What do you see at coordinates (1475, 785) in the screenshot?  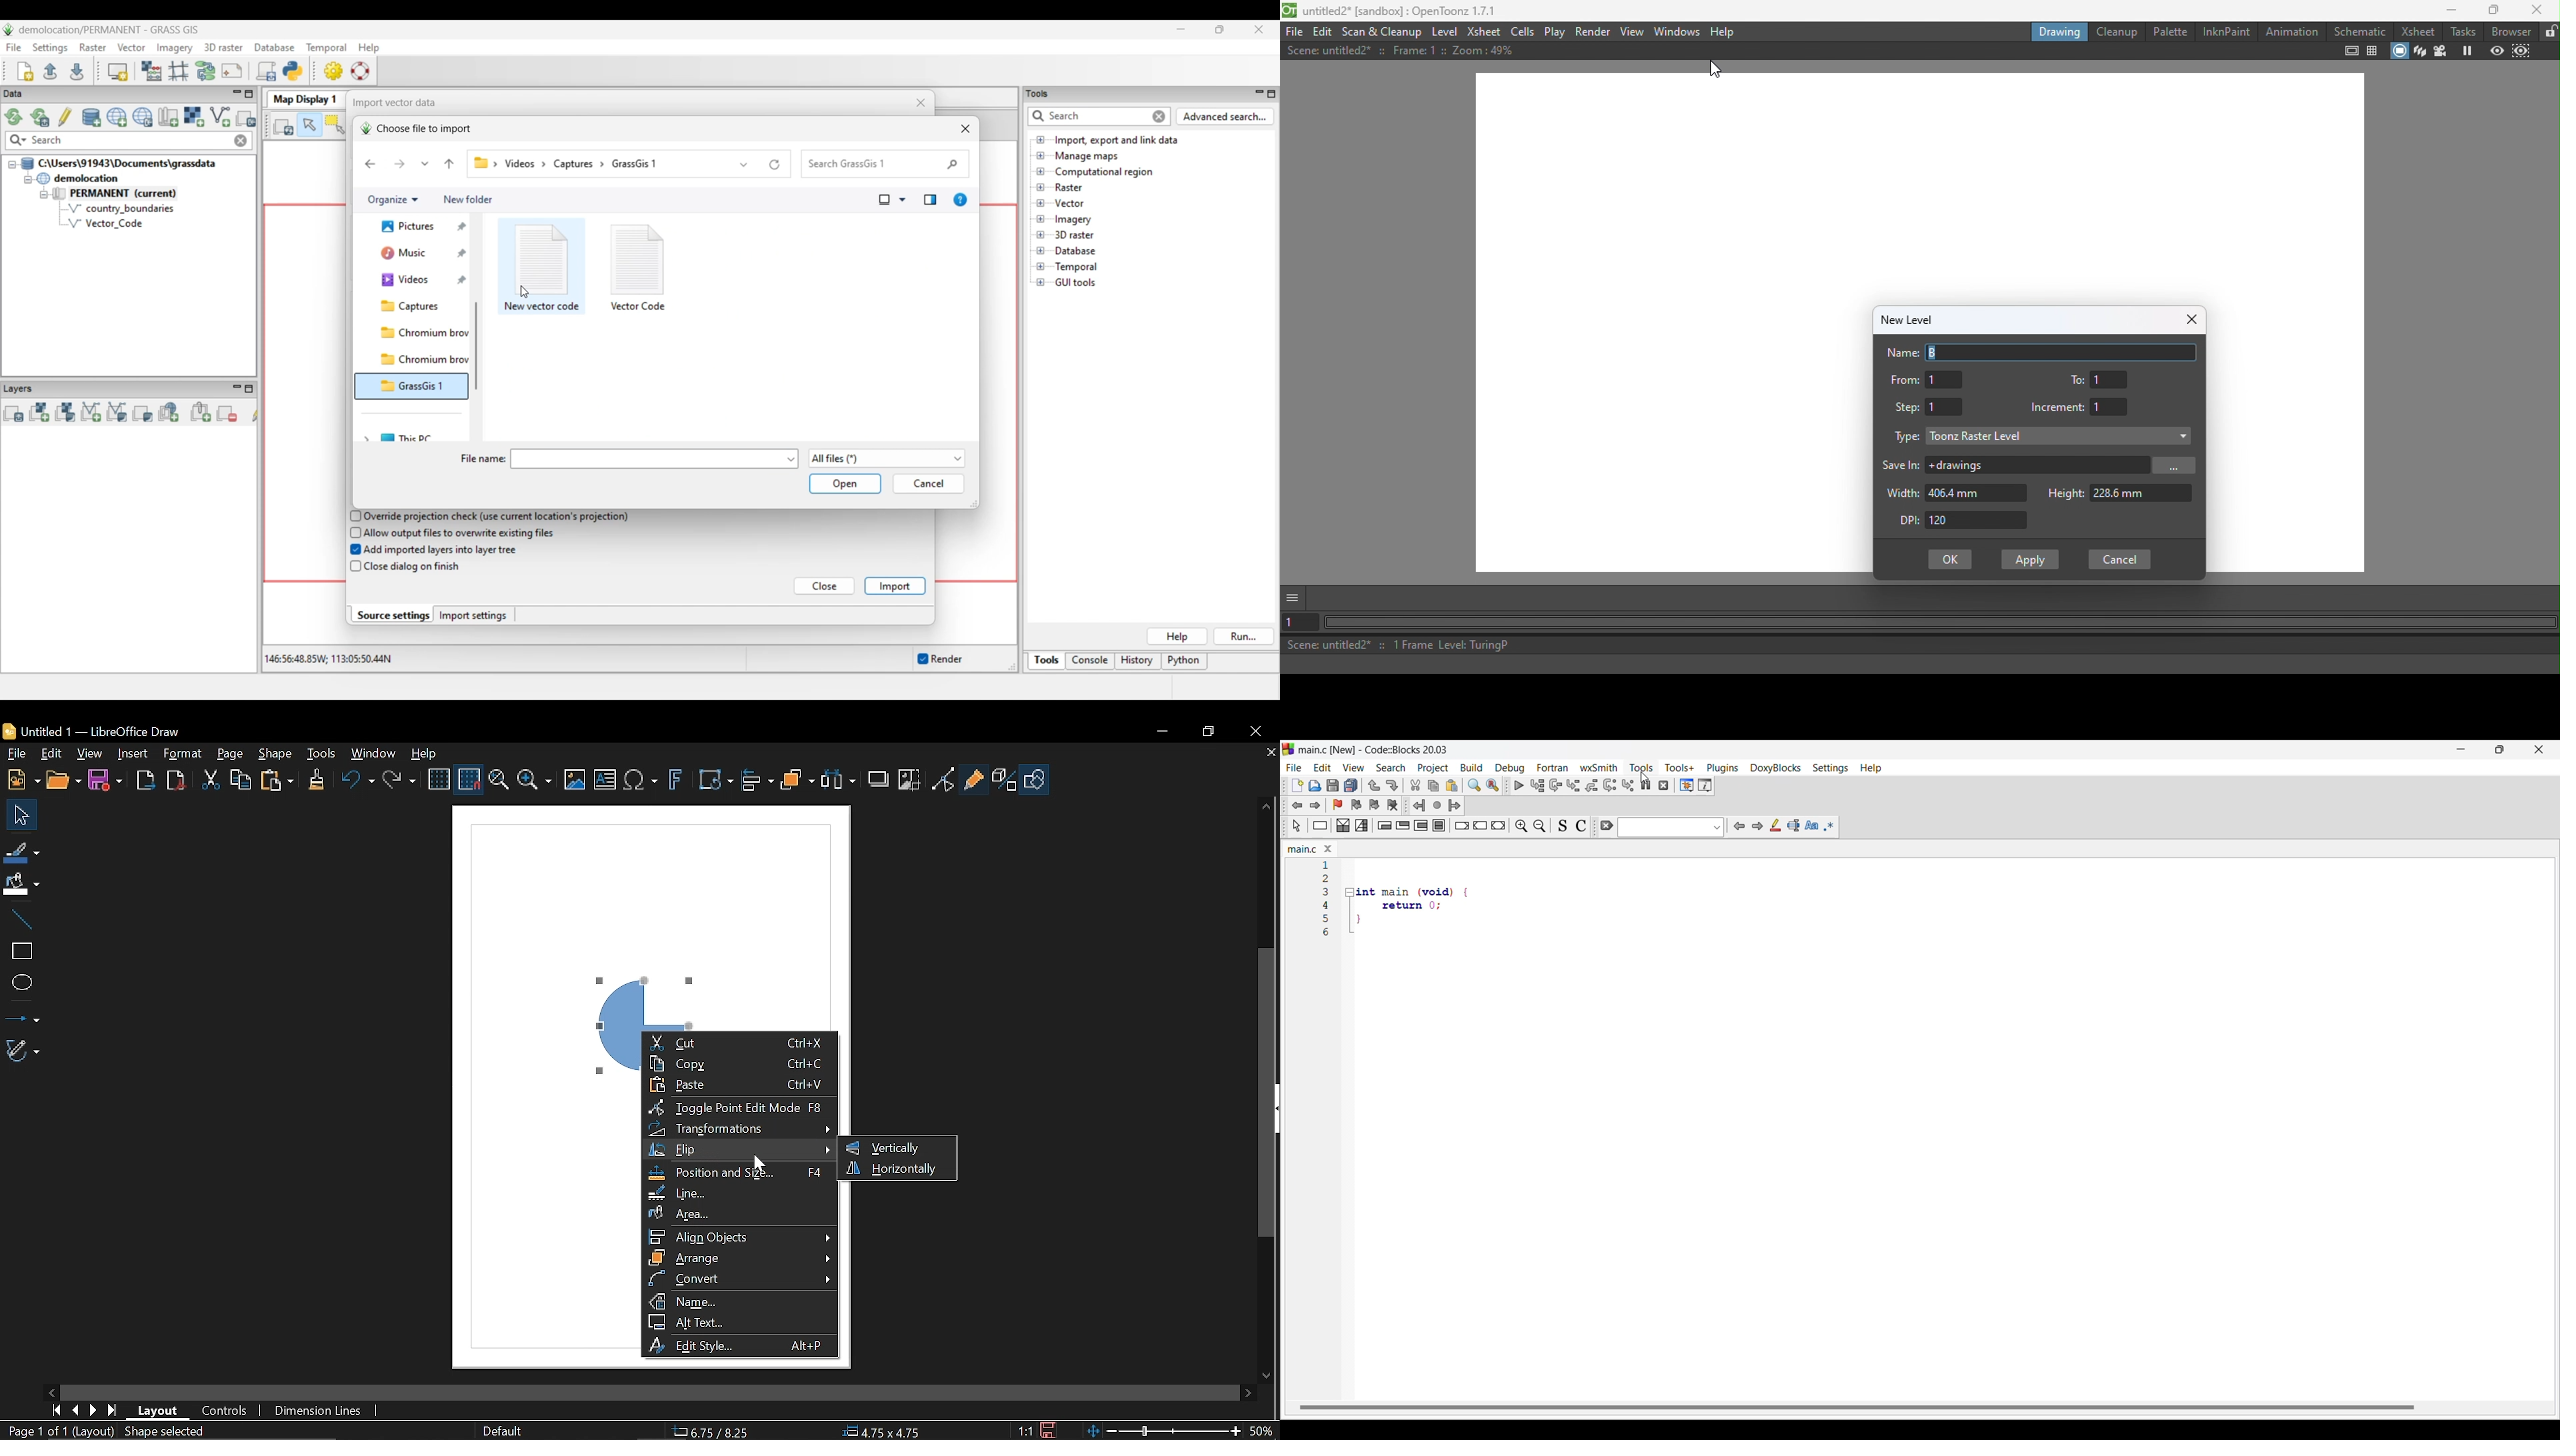 I see `Find` at bounding box center [1475, 785].